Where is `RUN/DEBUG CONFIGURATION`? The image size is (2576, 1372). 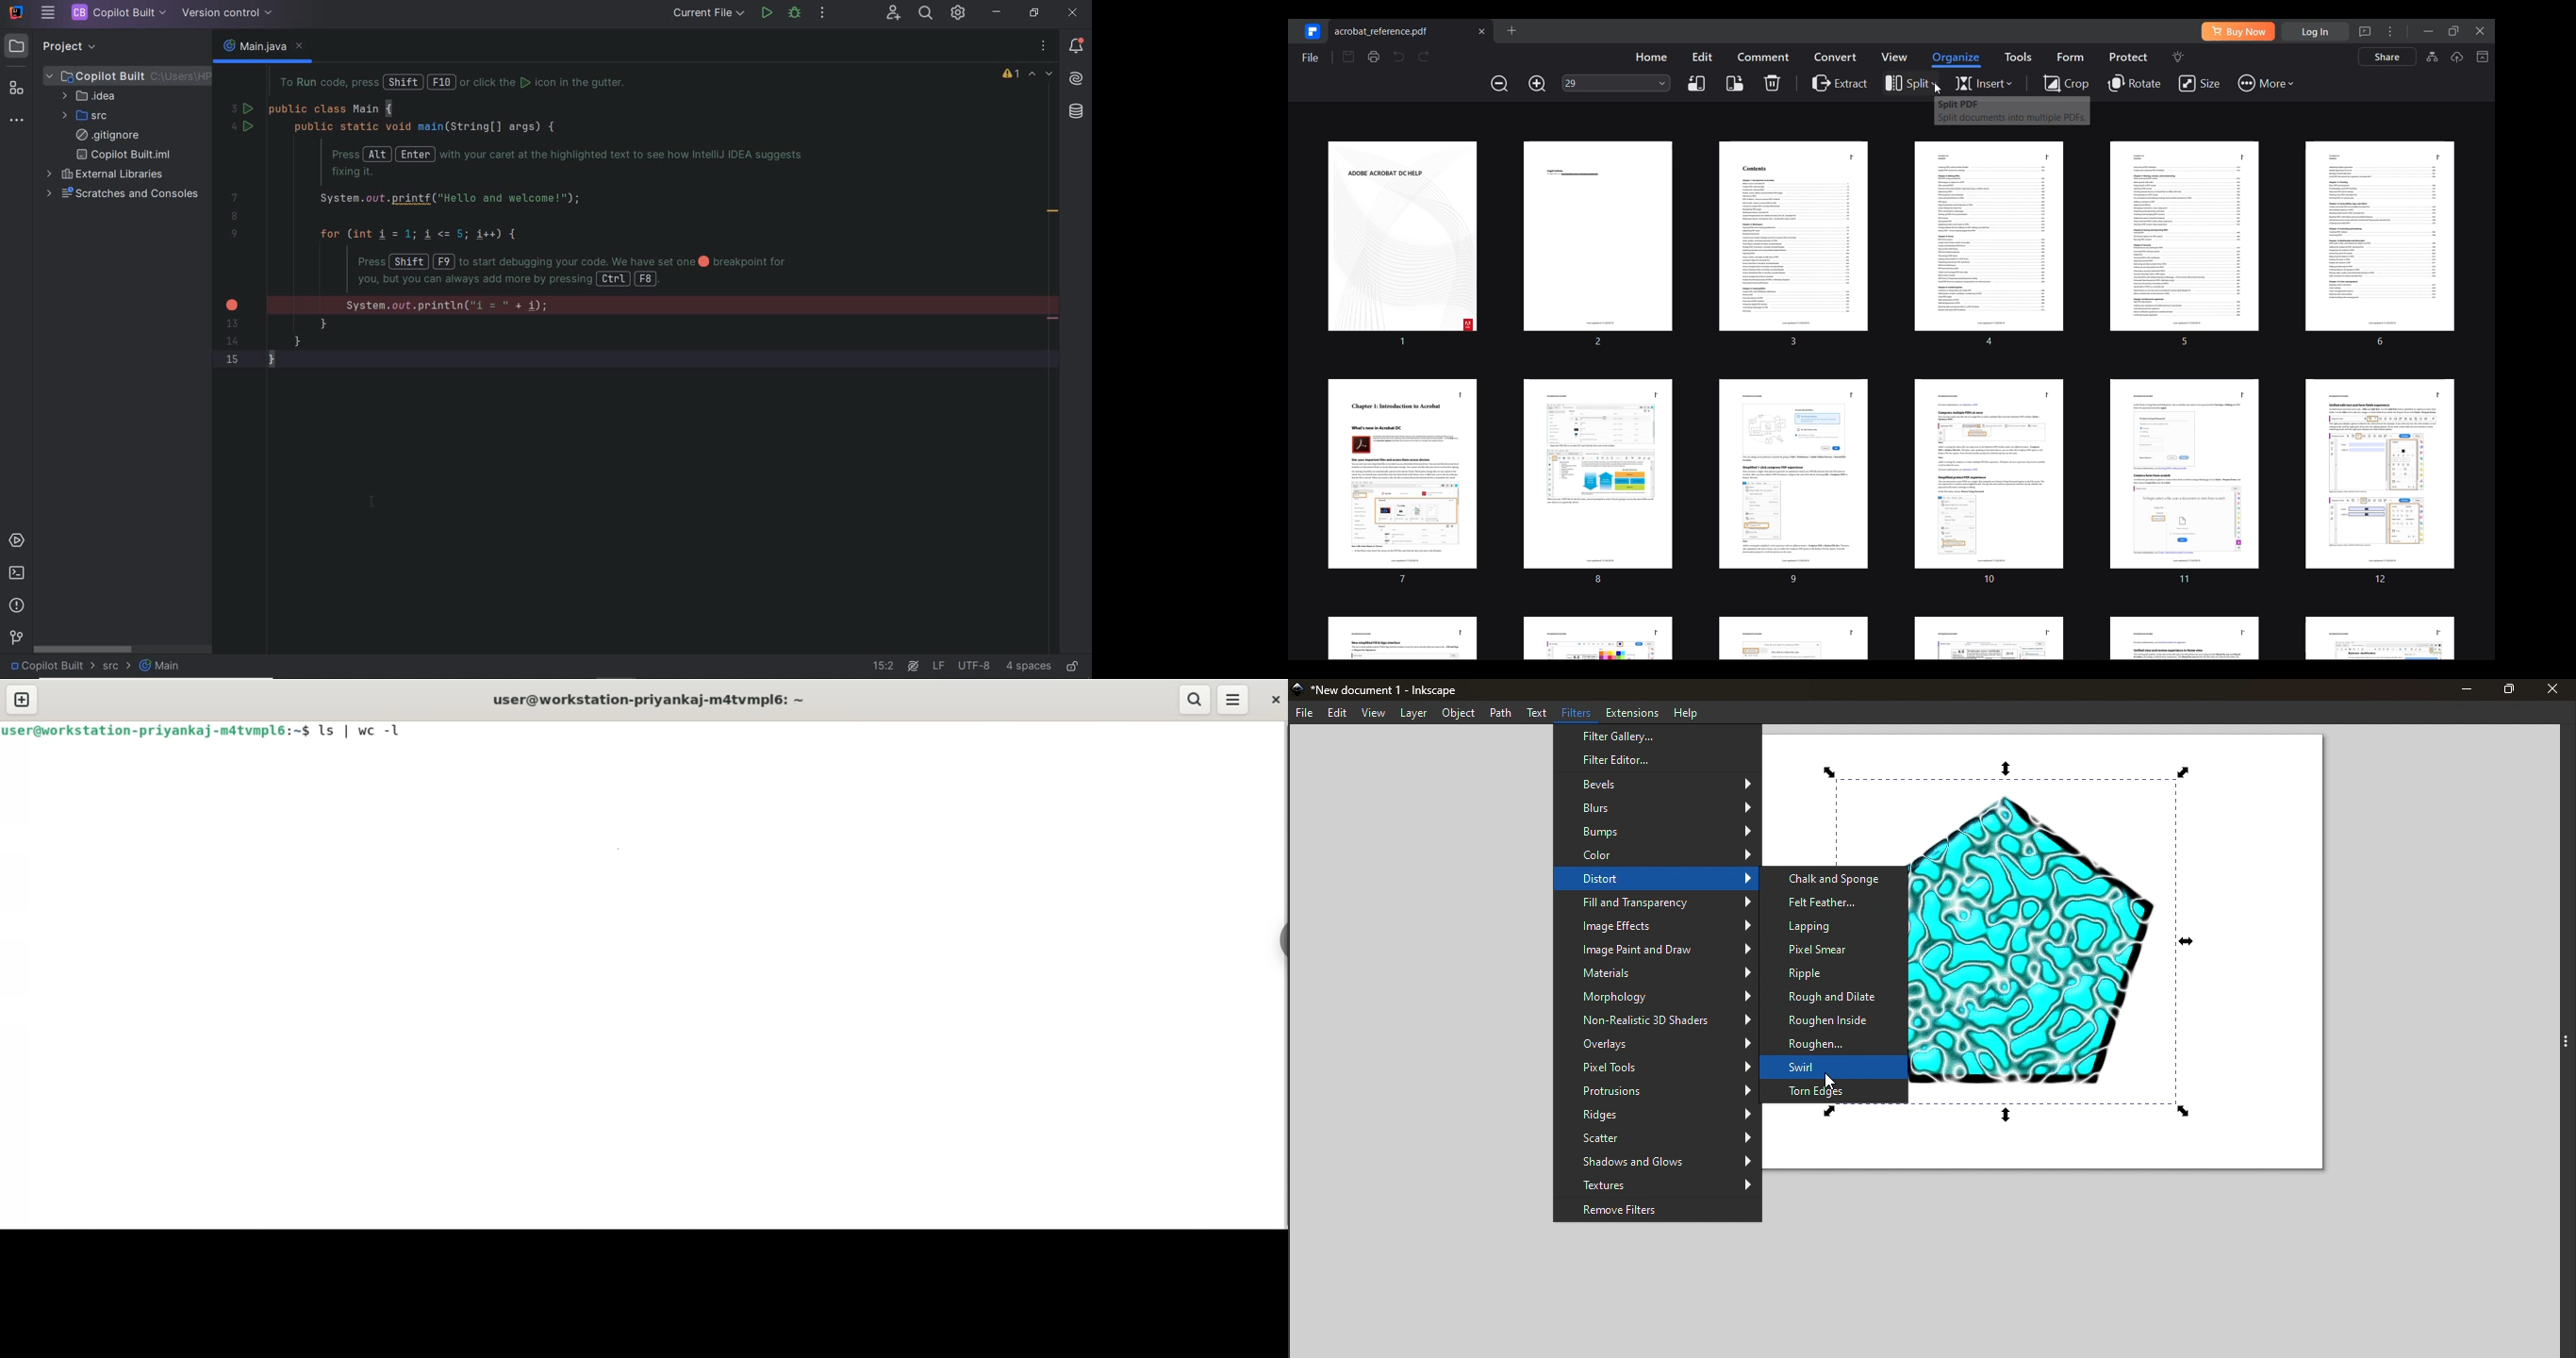
RUN/DEBUG CONFIGURATION is located at coordinates (708, 14).